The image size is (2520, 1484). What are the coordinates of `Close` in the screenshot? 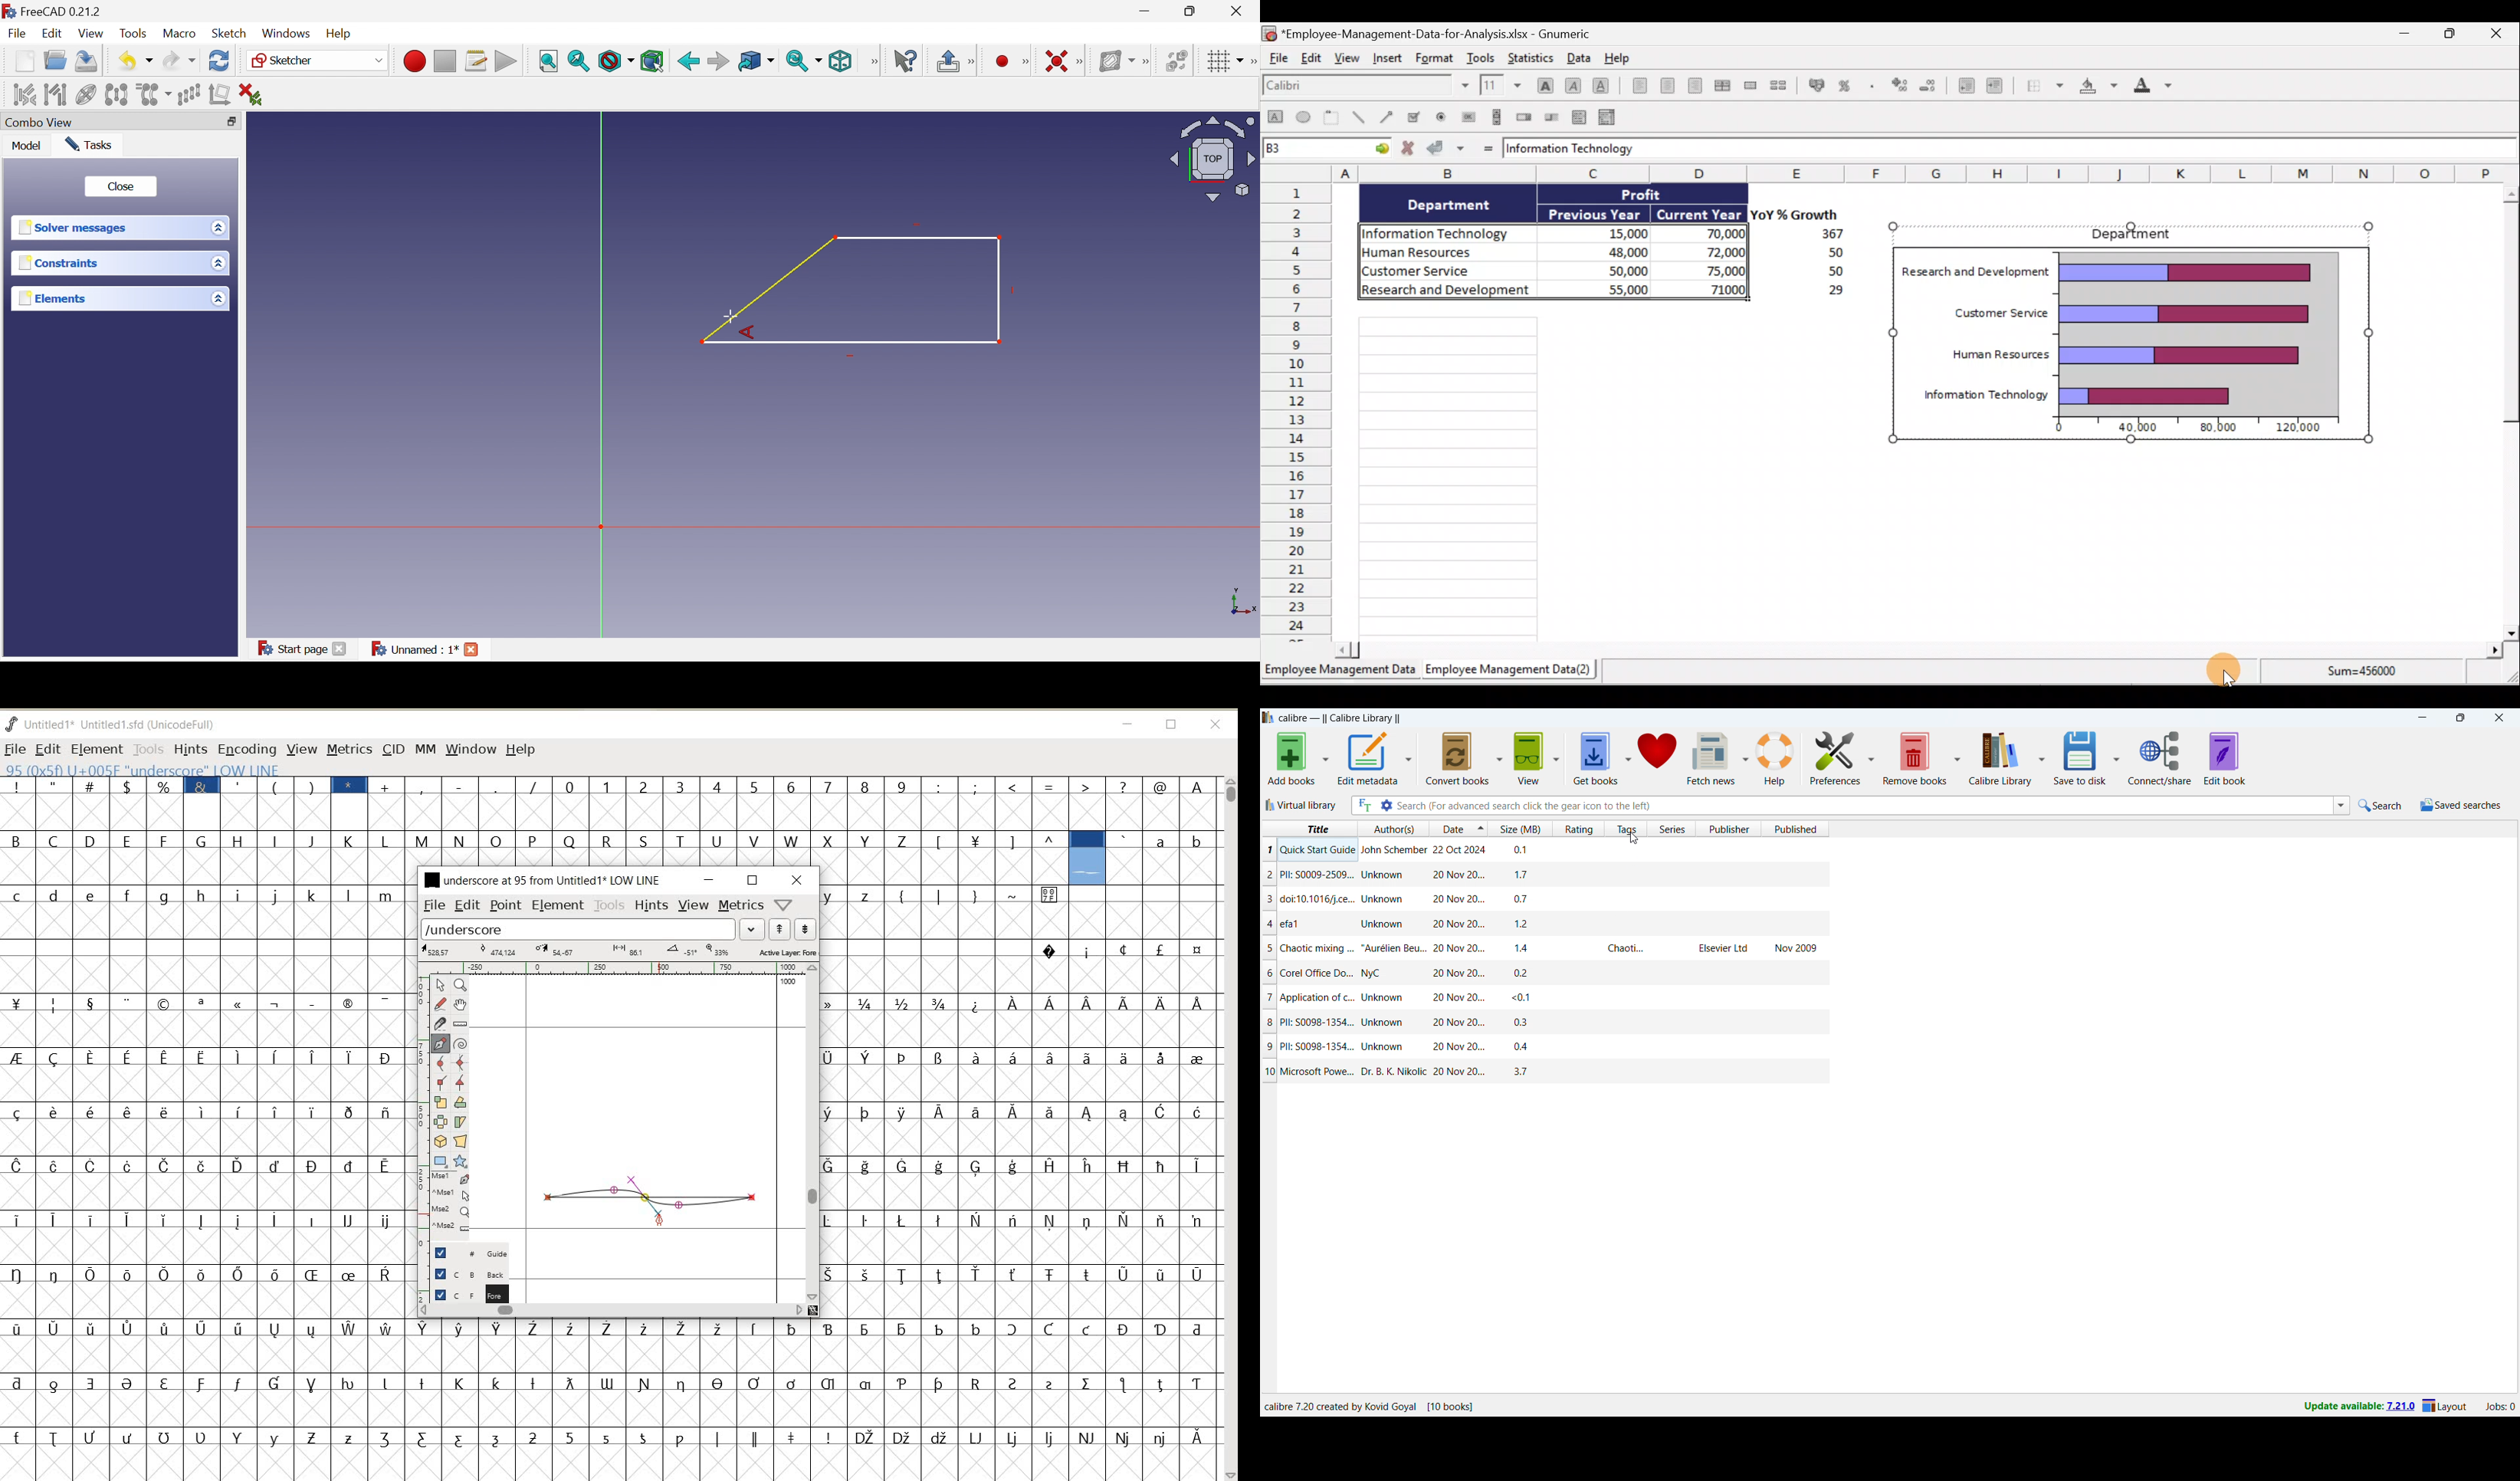 It's located at (1239, 11).